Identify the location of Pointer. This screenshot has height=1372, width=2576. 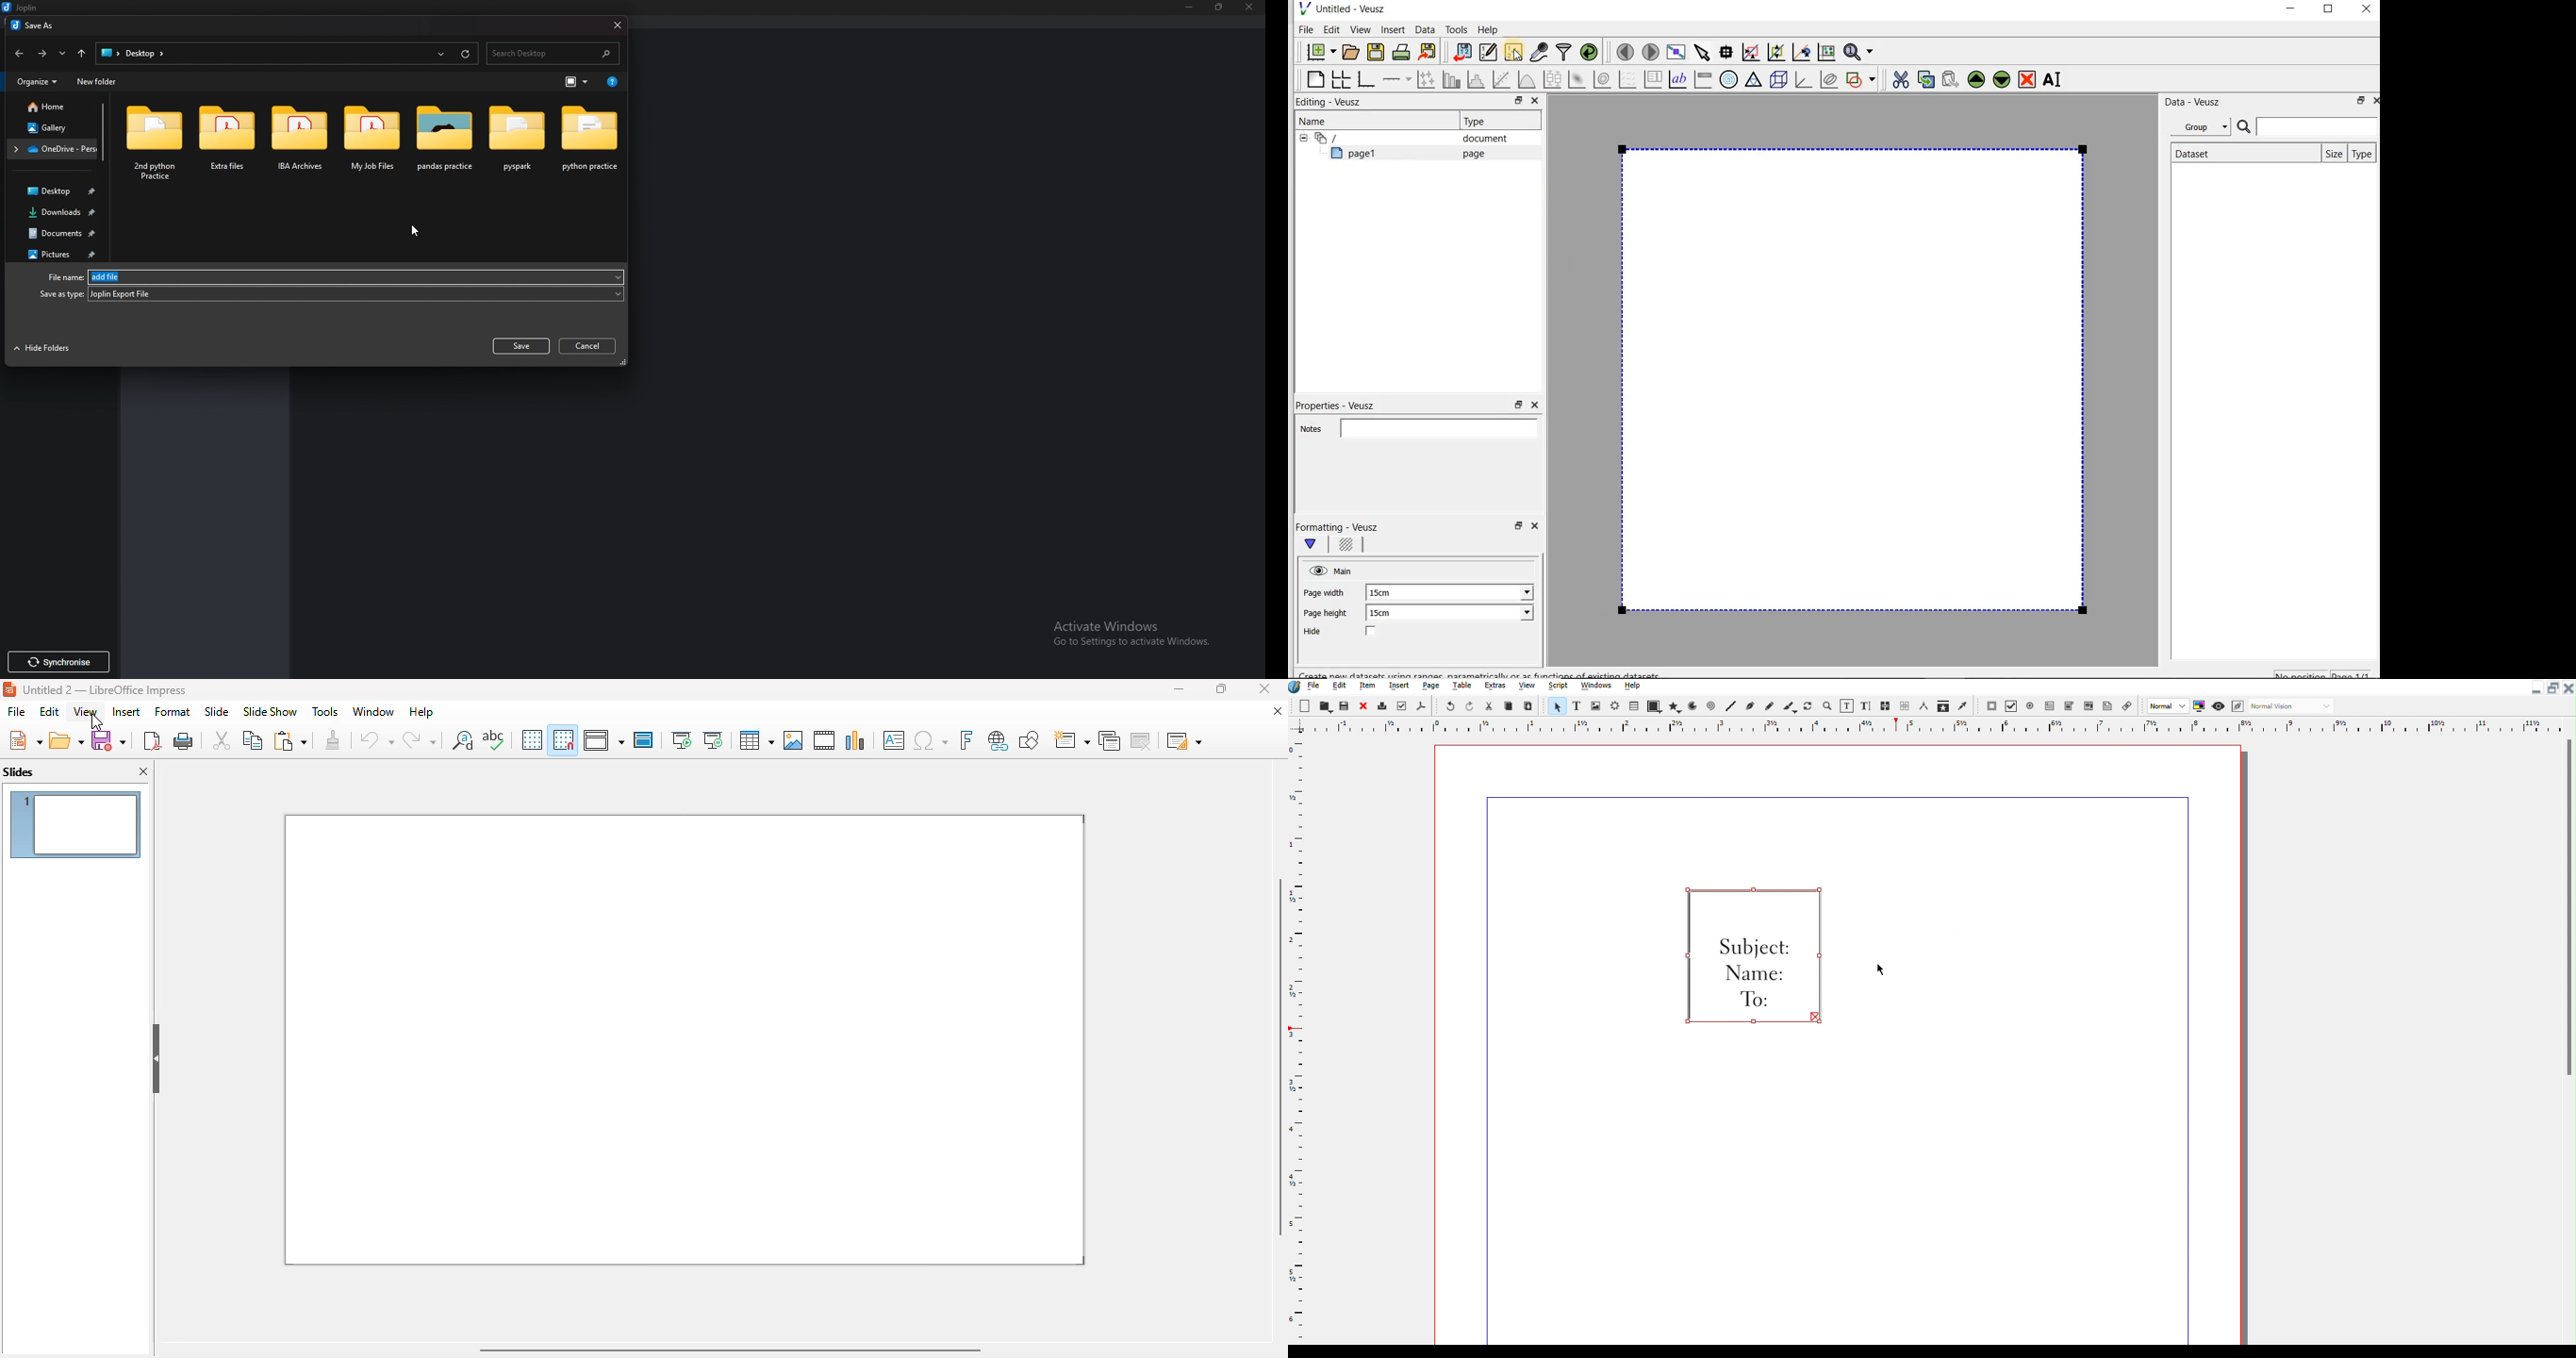
(1556, 705).